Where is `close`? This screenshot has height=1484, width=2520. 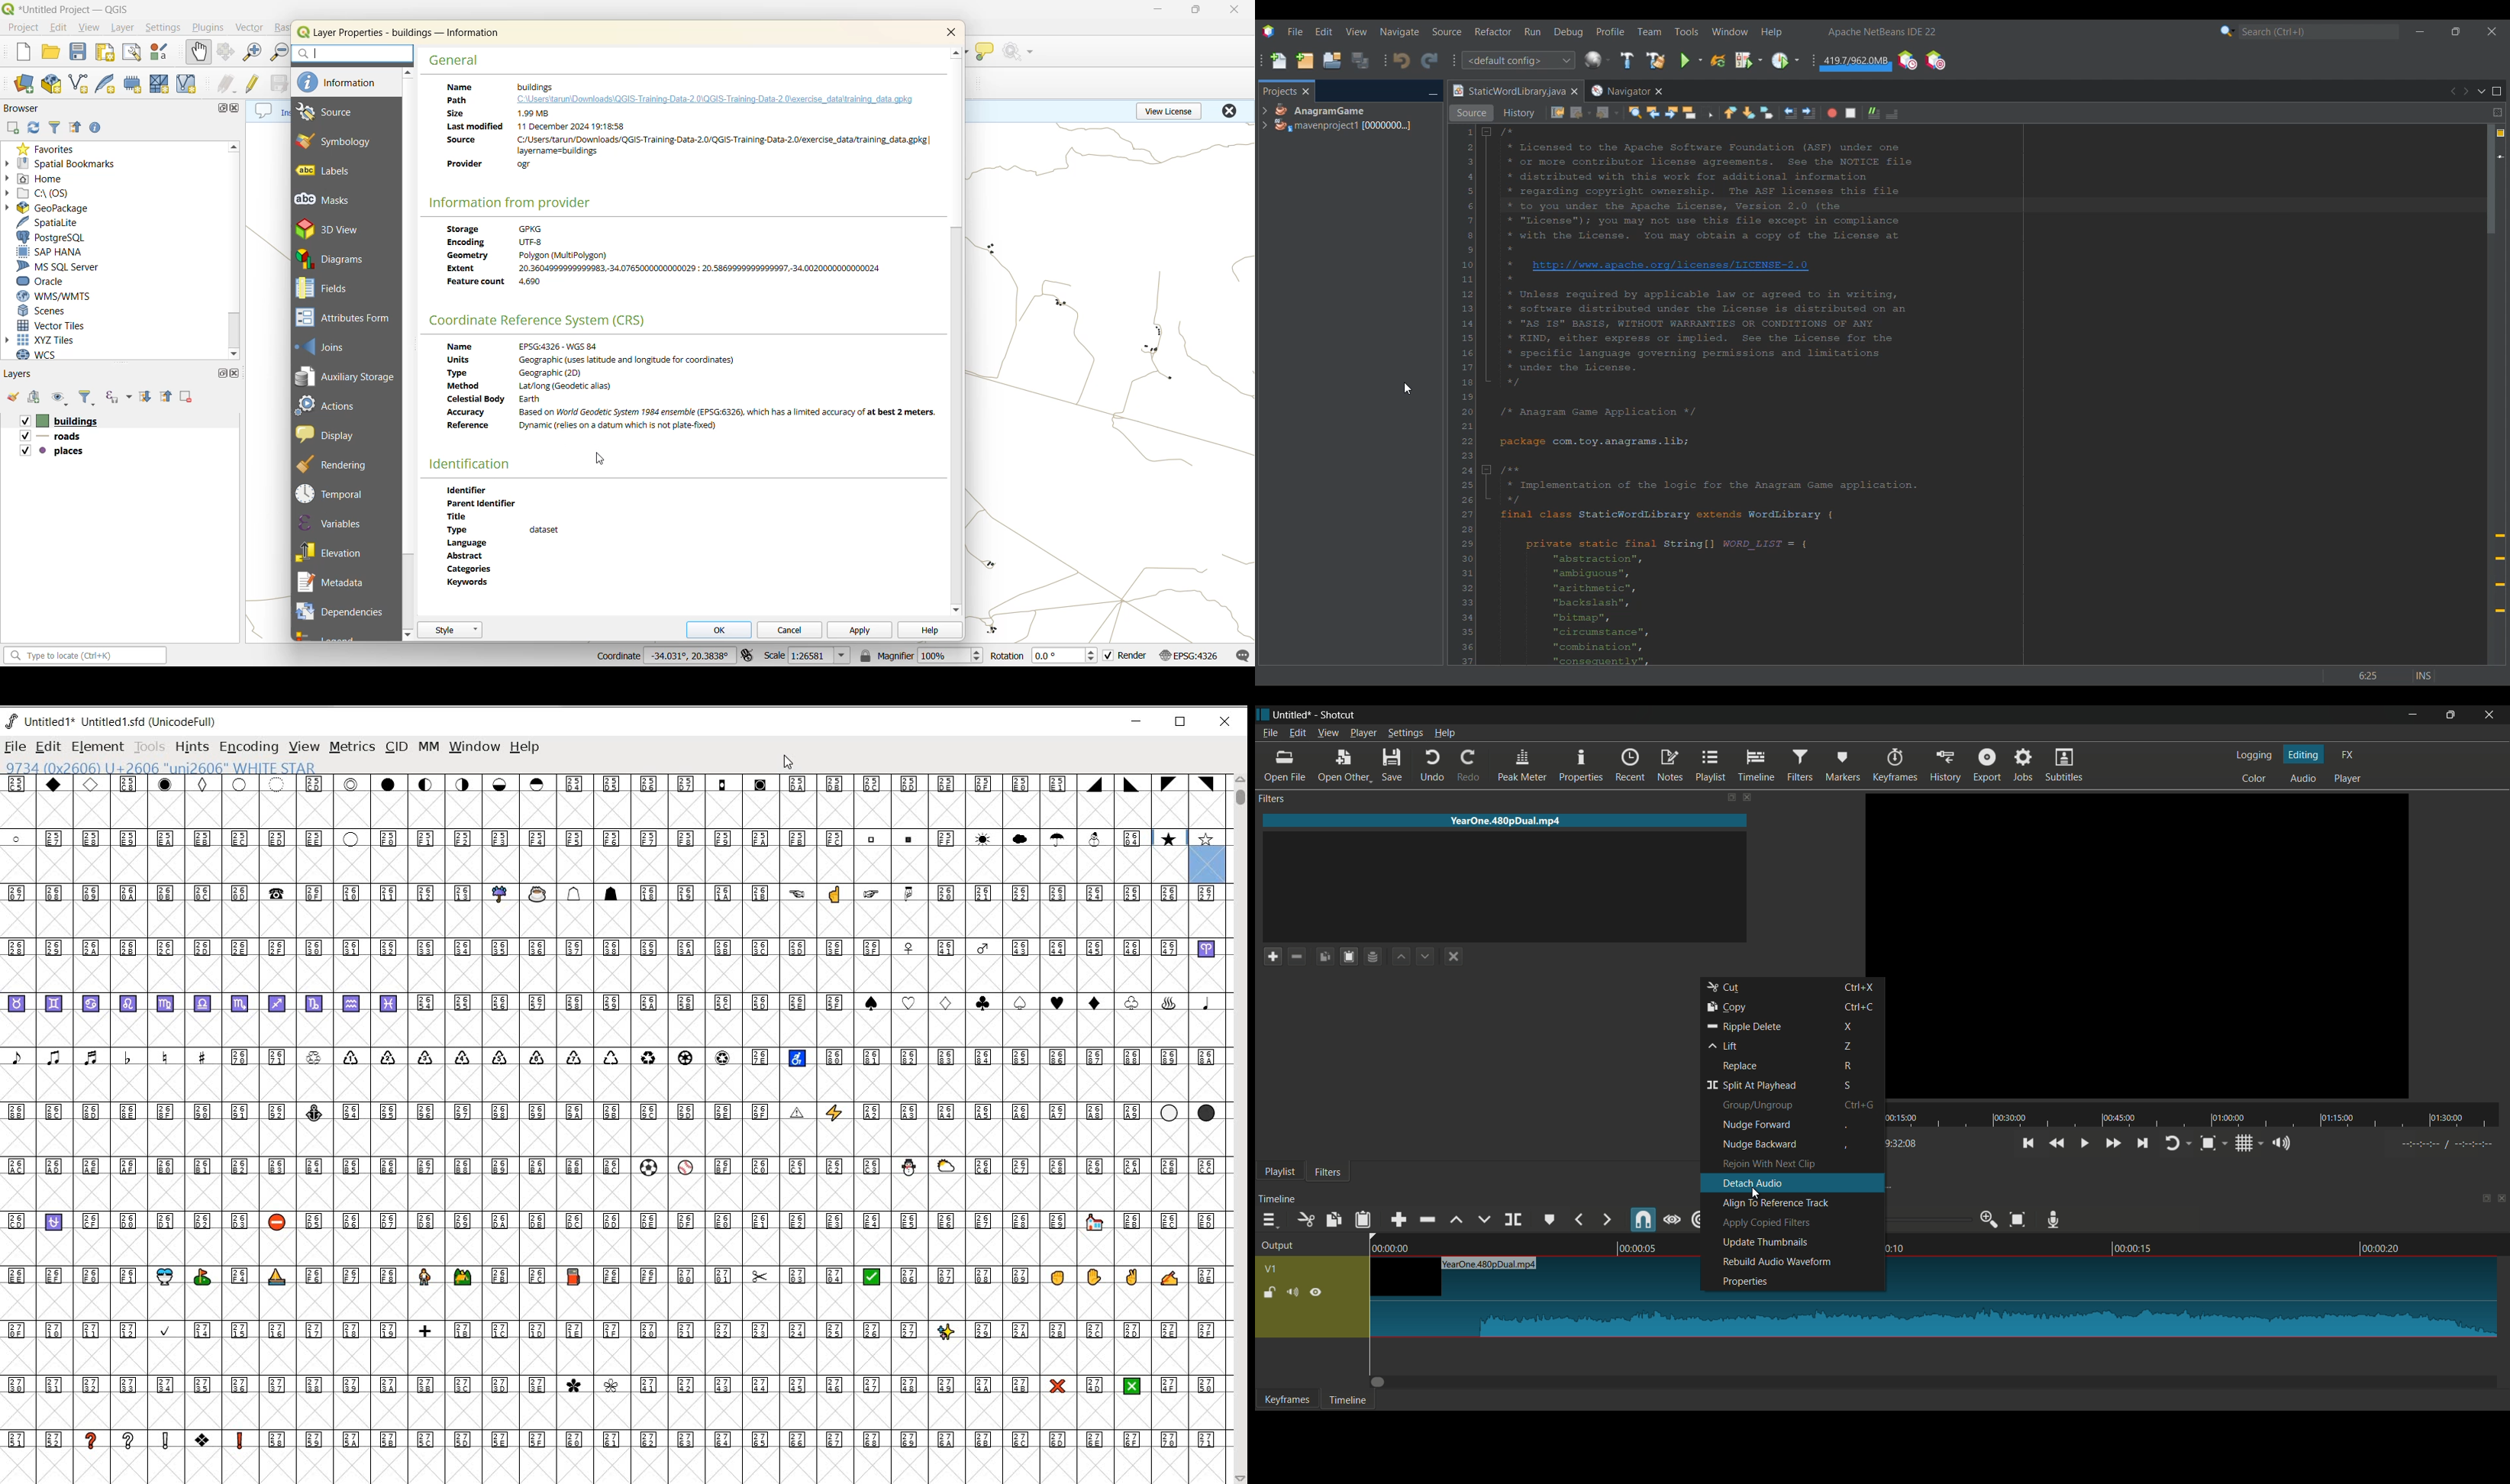 close is located at coordinates (233, 373).